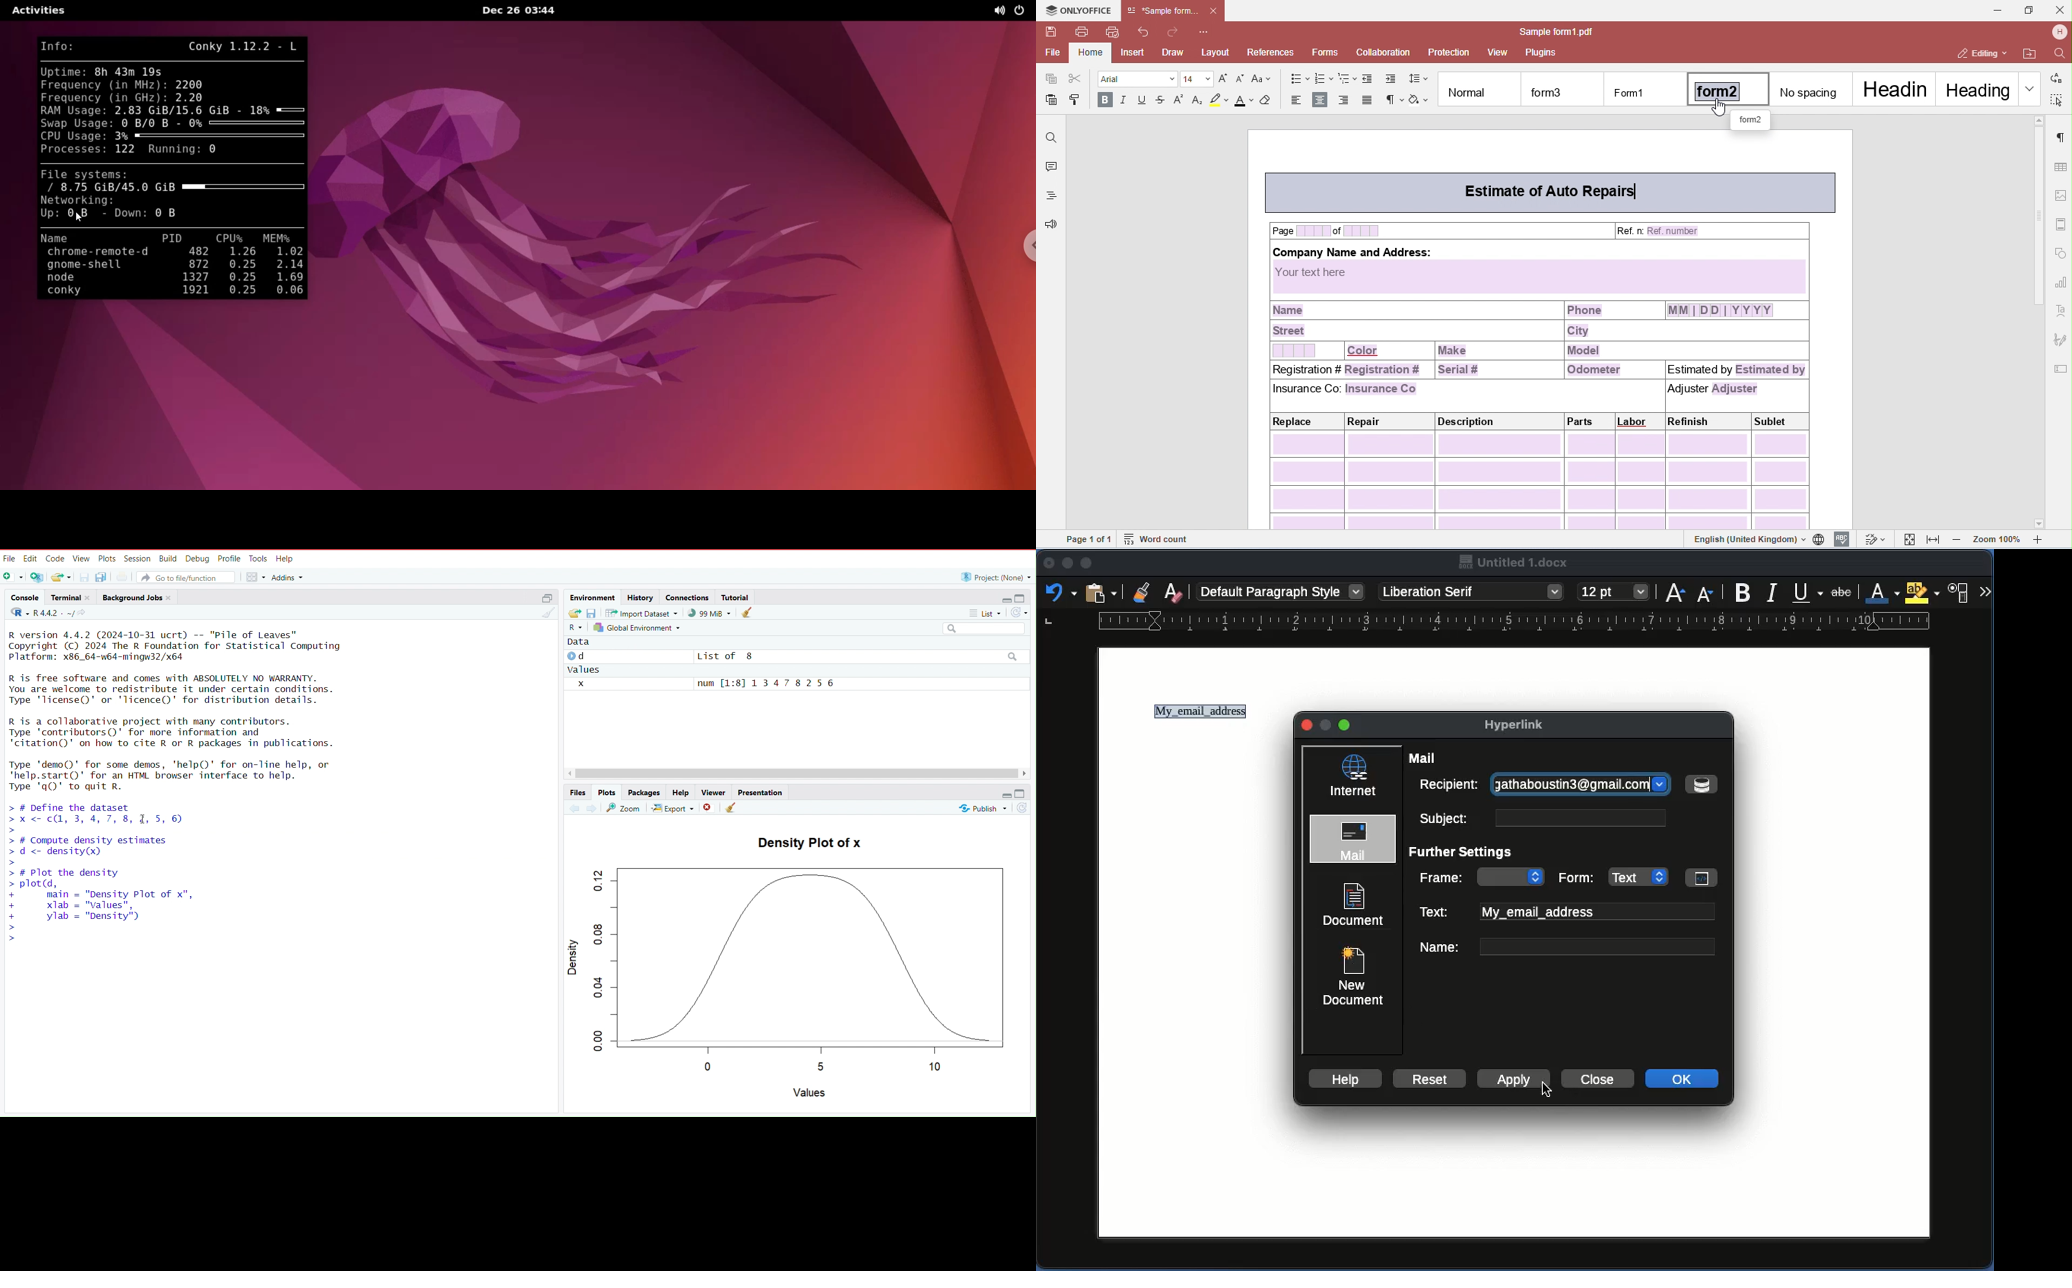  I want to click on d, so click(586, 658).